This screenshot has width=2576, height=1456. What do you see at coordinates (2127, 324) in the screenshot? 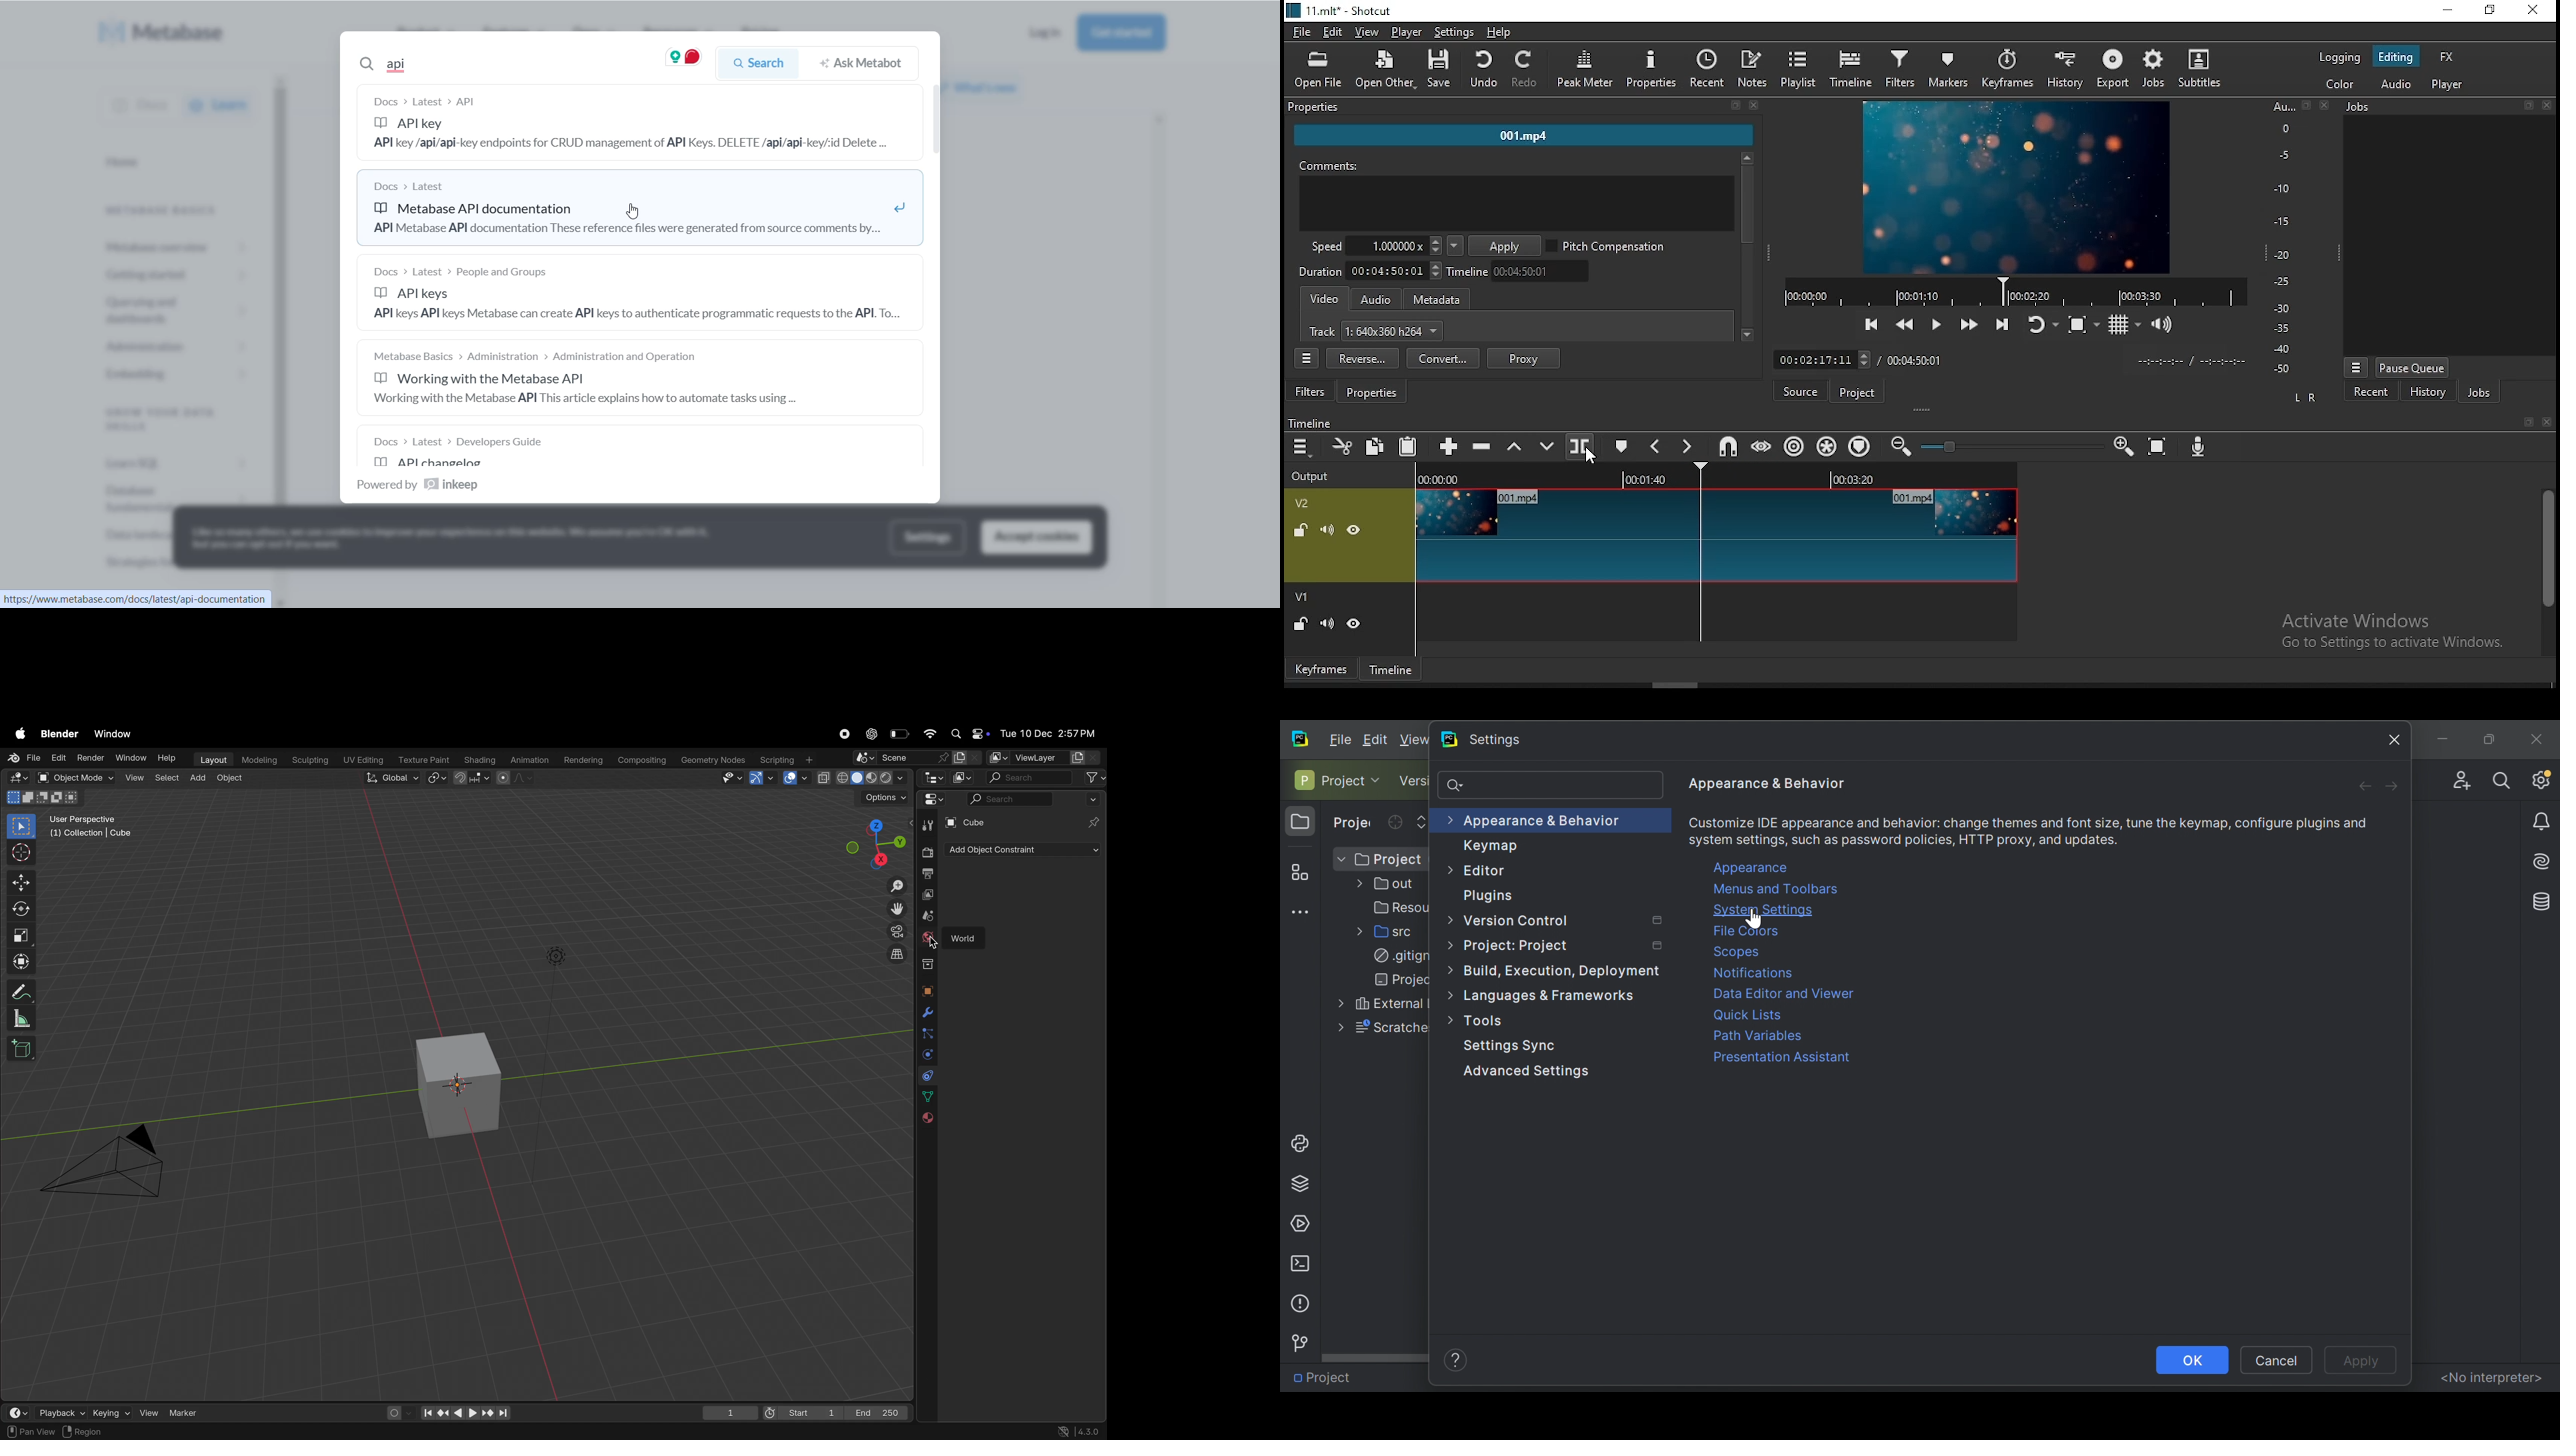
I see `toggle grid display on the player` at bounding box center [2127, 324].